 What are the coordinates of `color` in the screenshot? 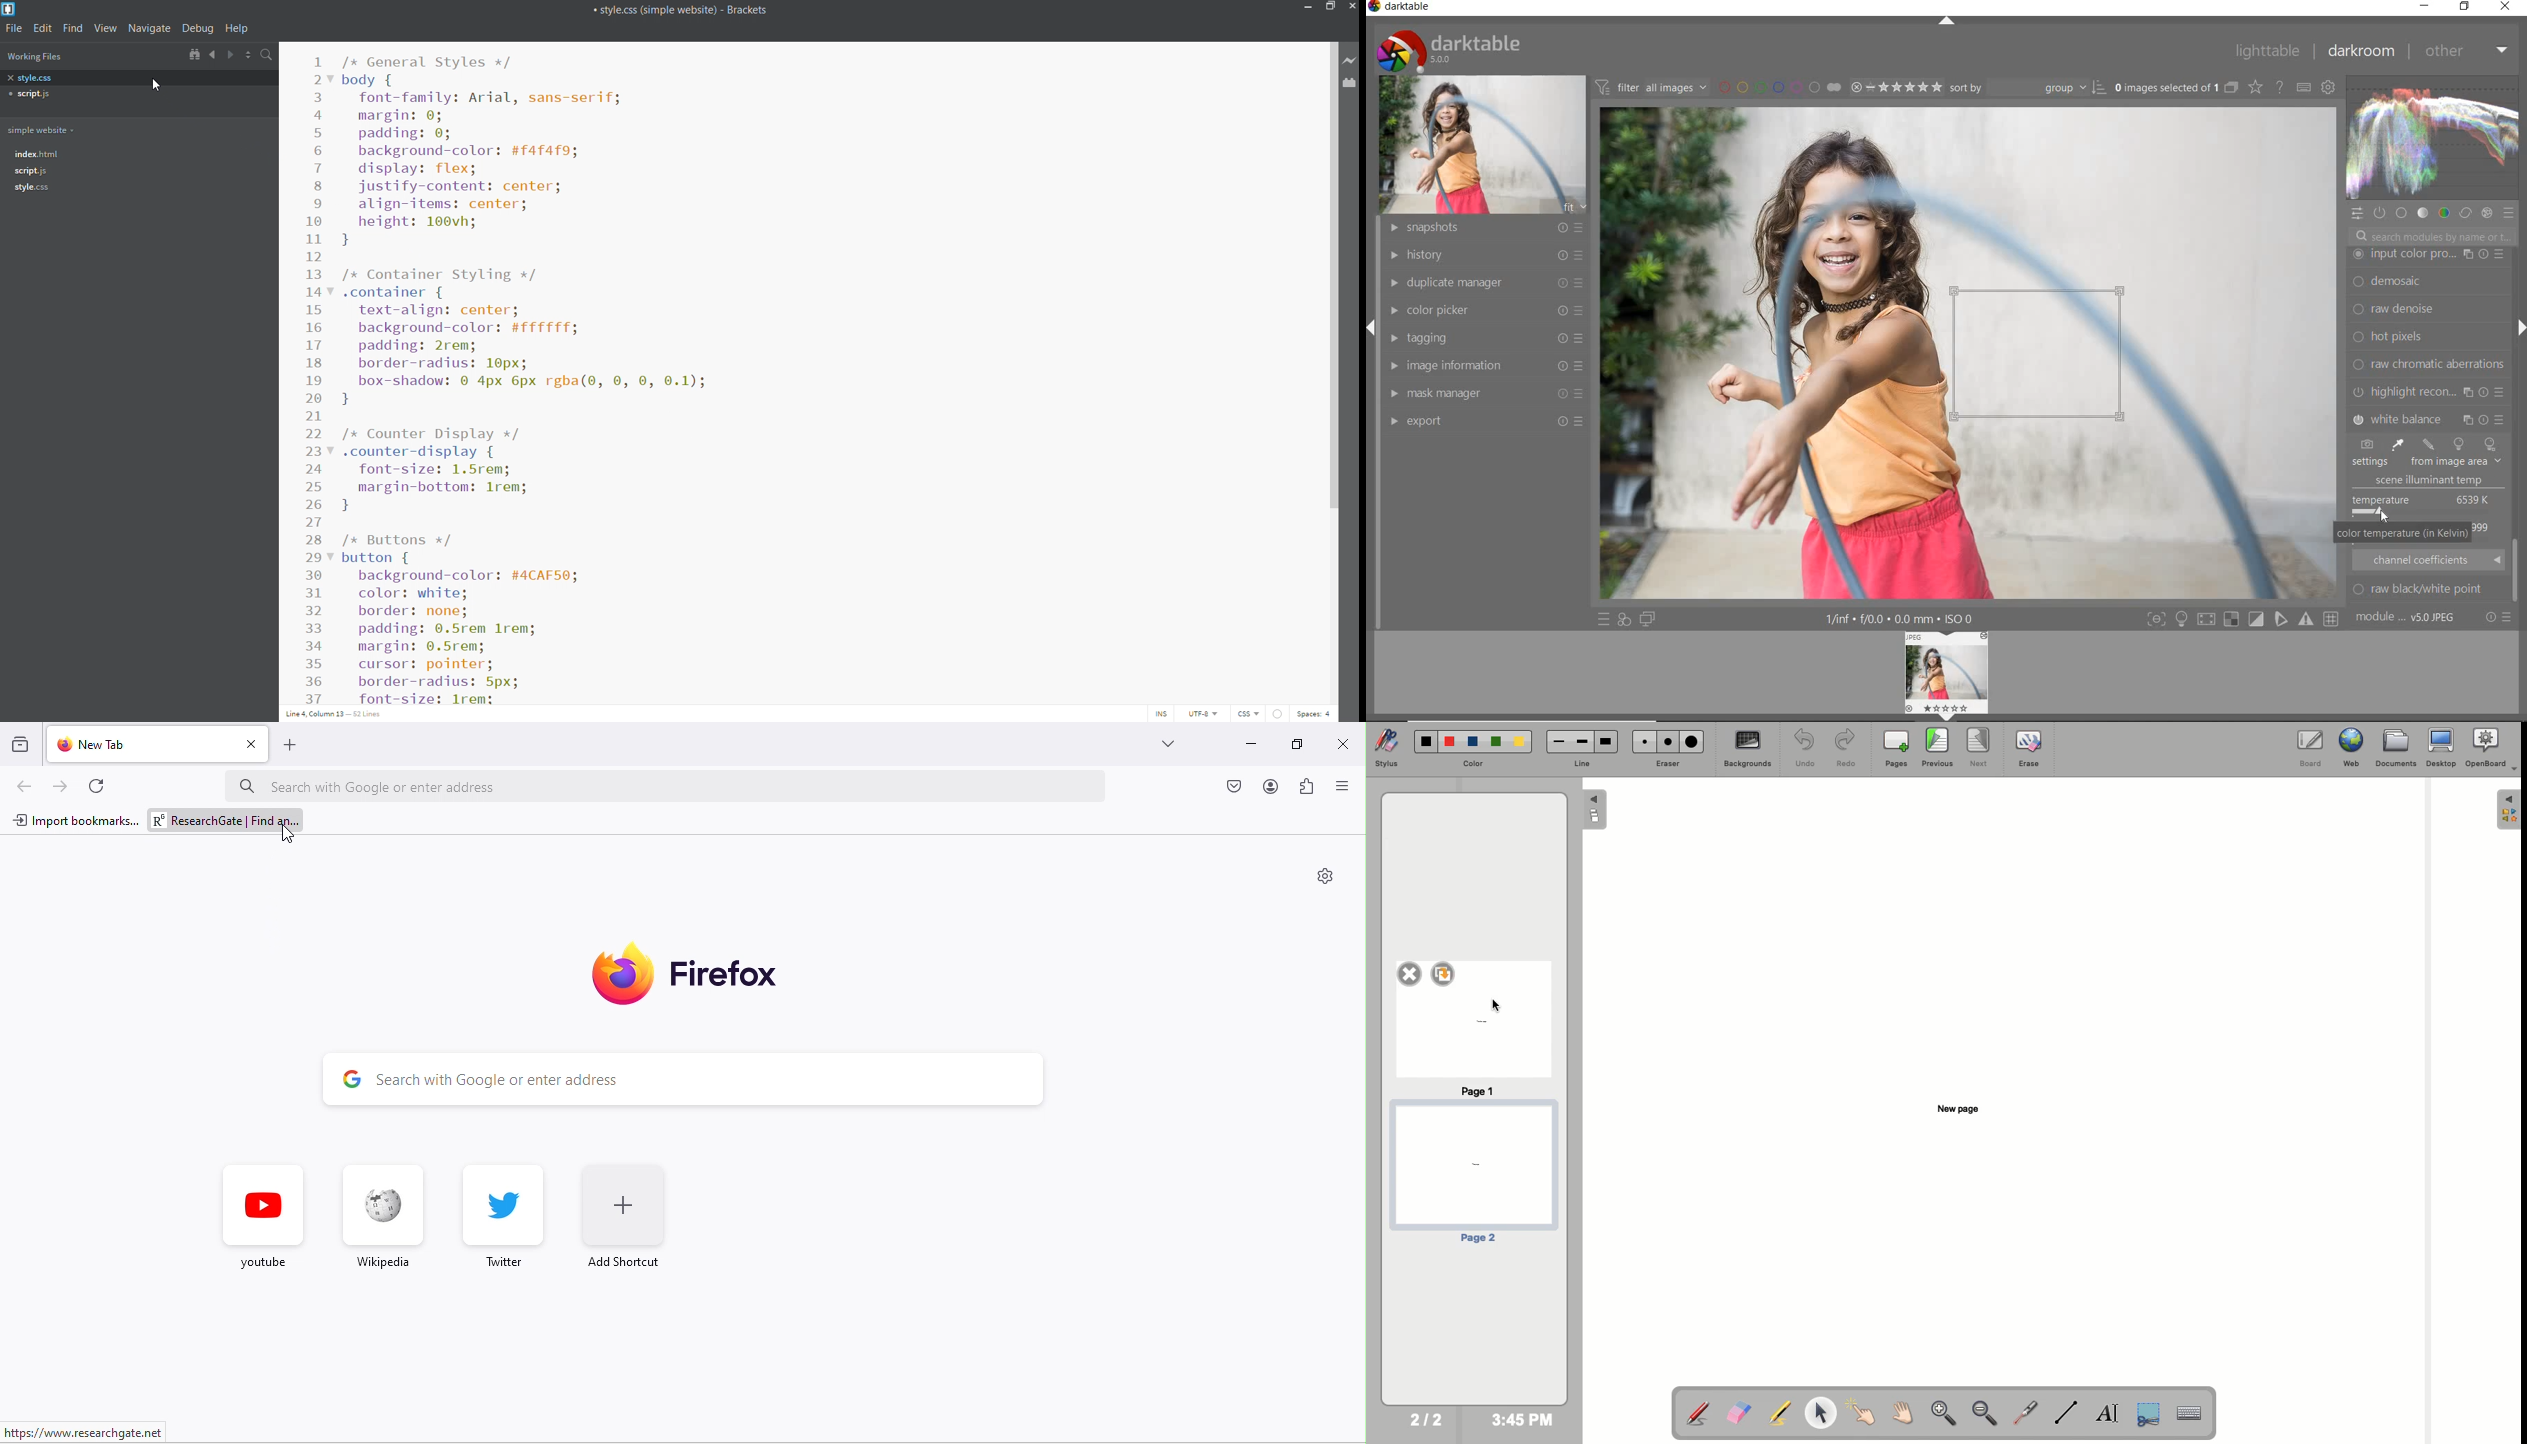 It's located at (2443, 212).